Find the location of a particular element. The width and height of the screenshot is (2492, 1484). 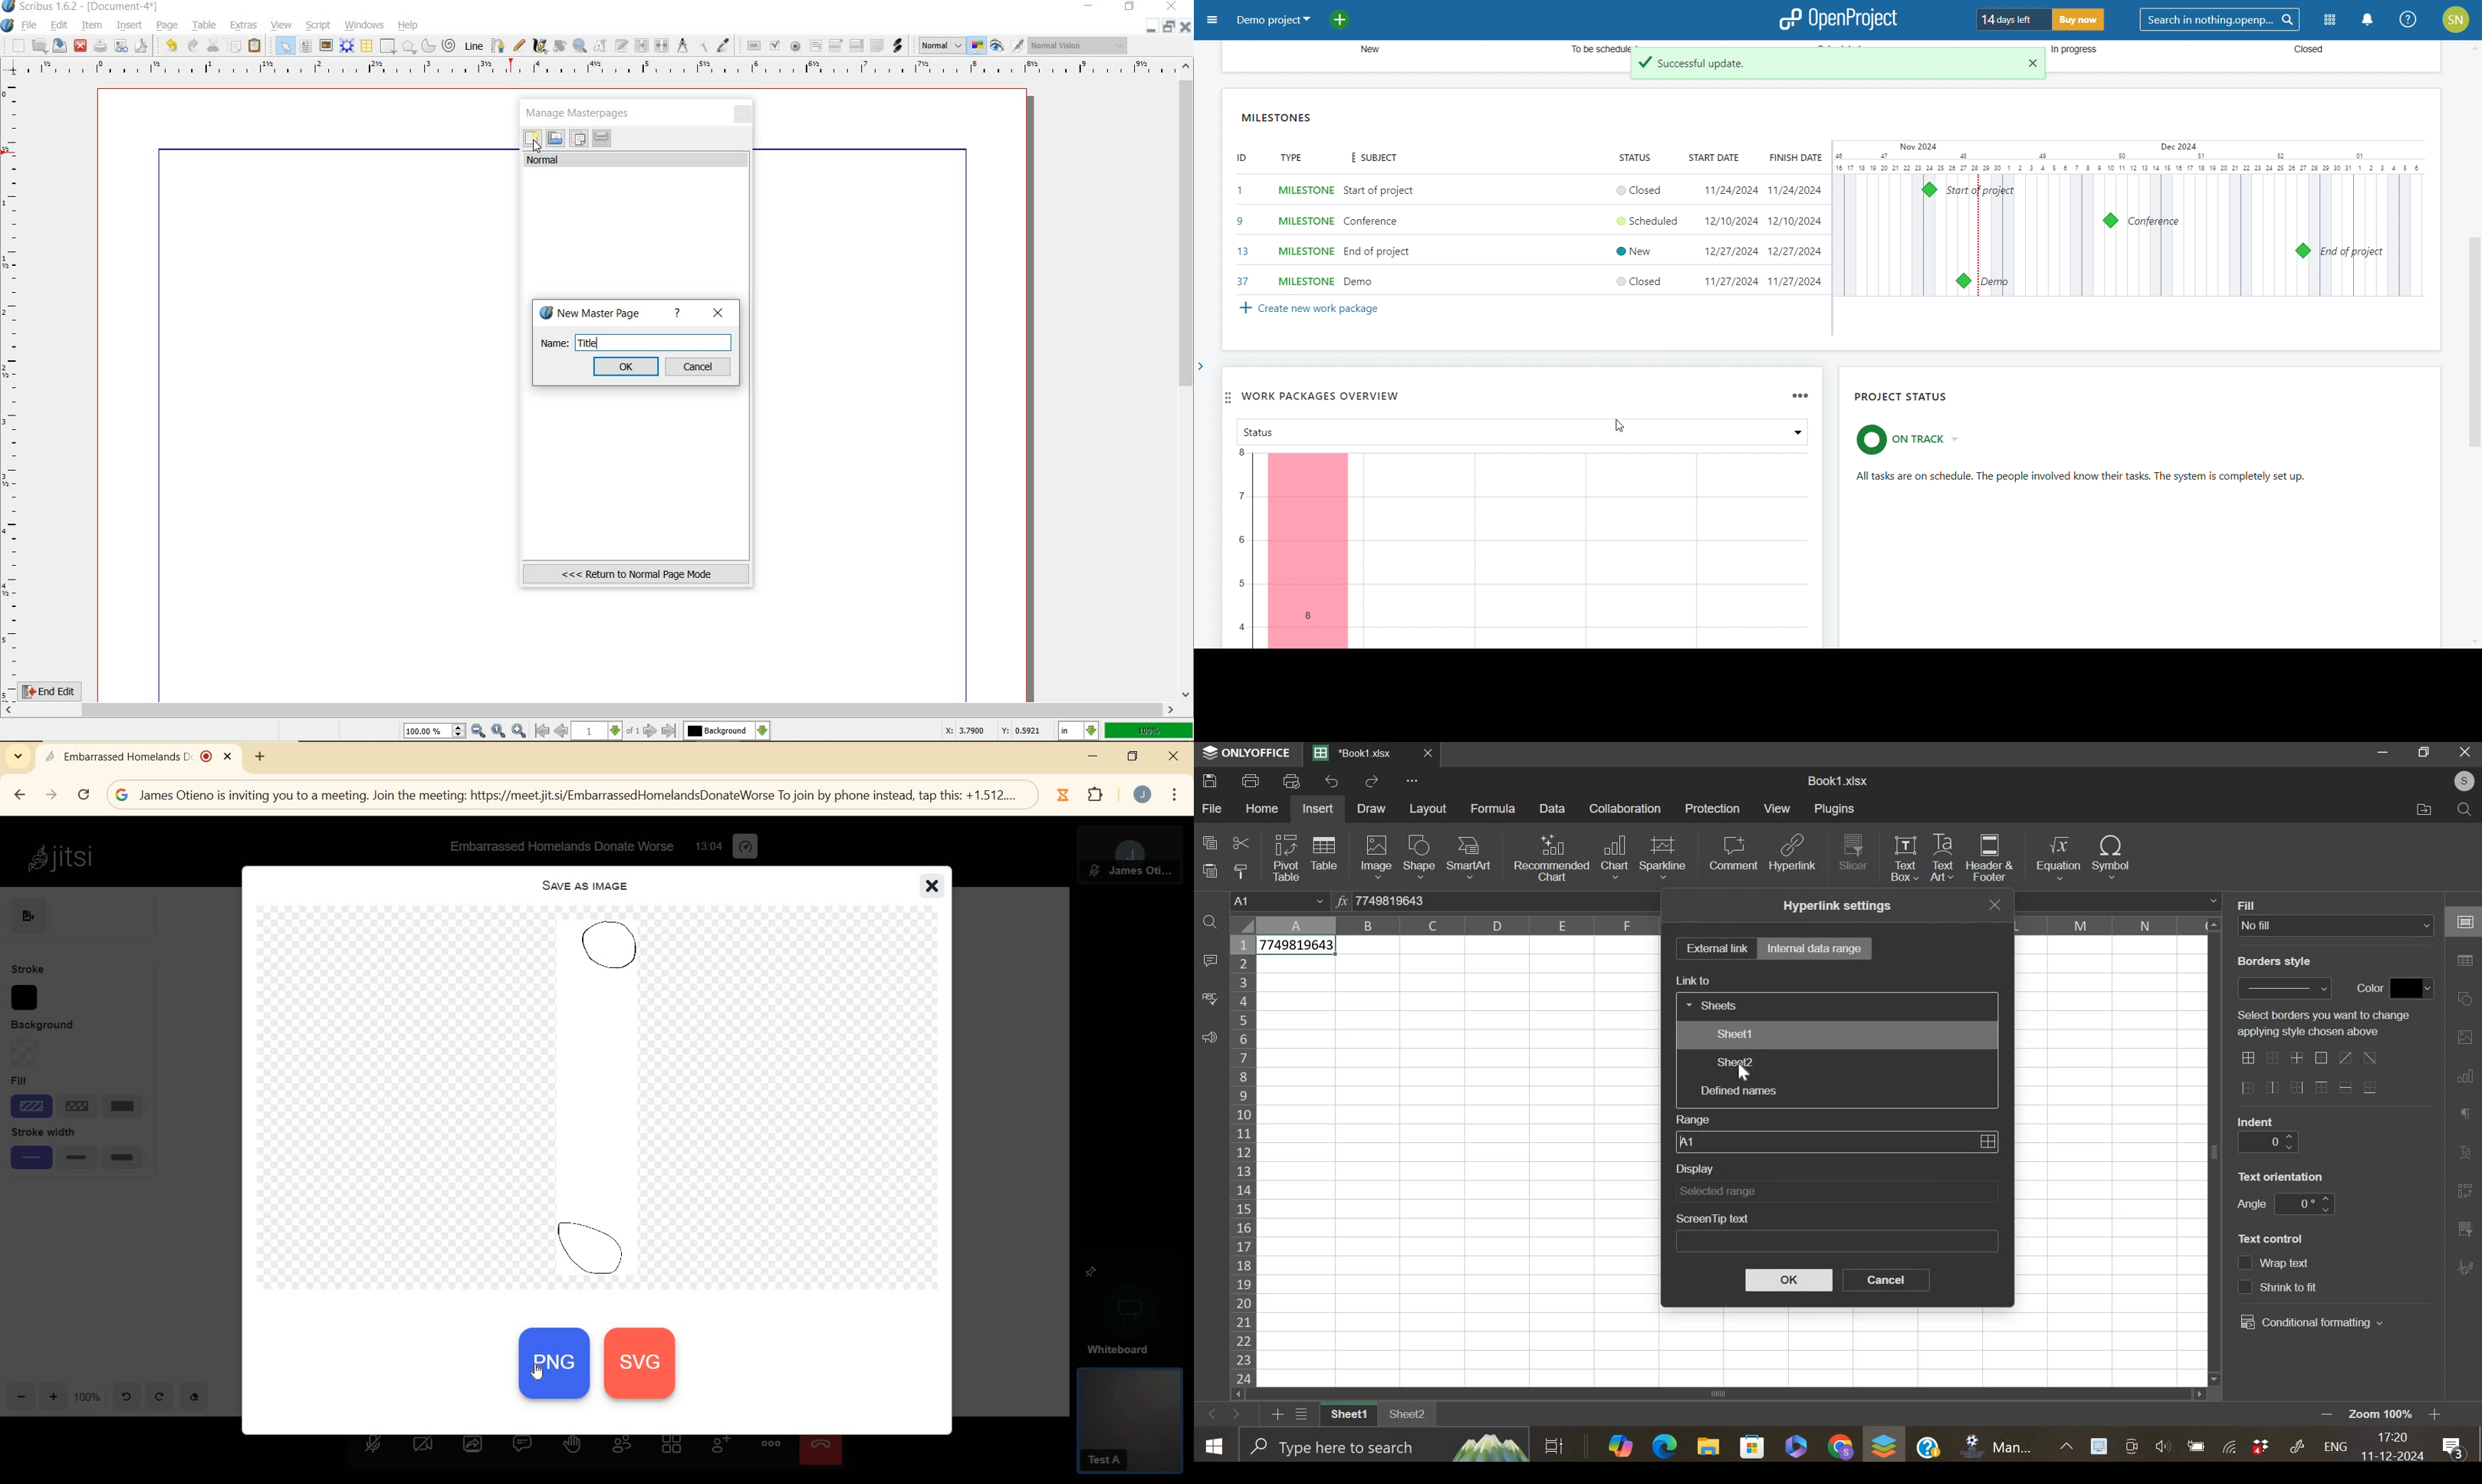

plugins is located at coordinates (1834, 809).